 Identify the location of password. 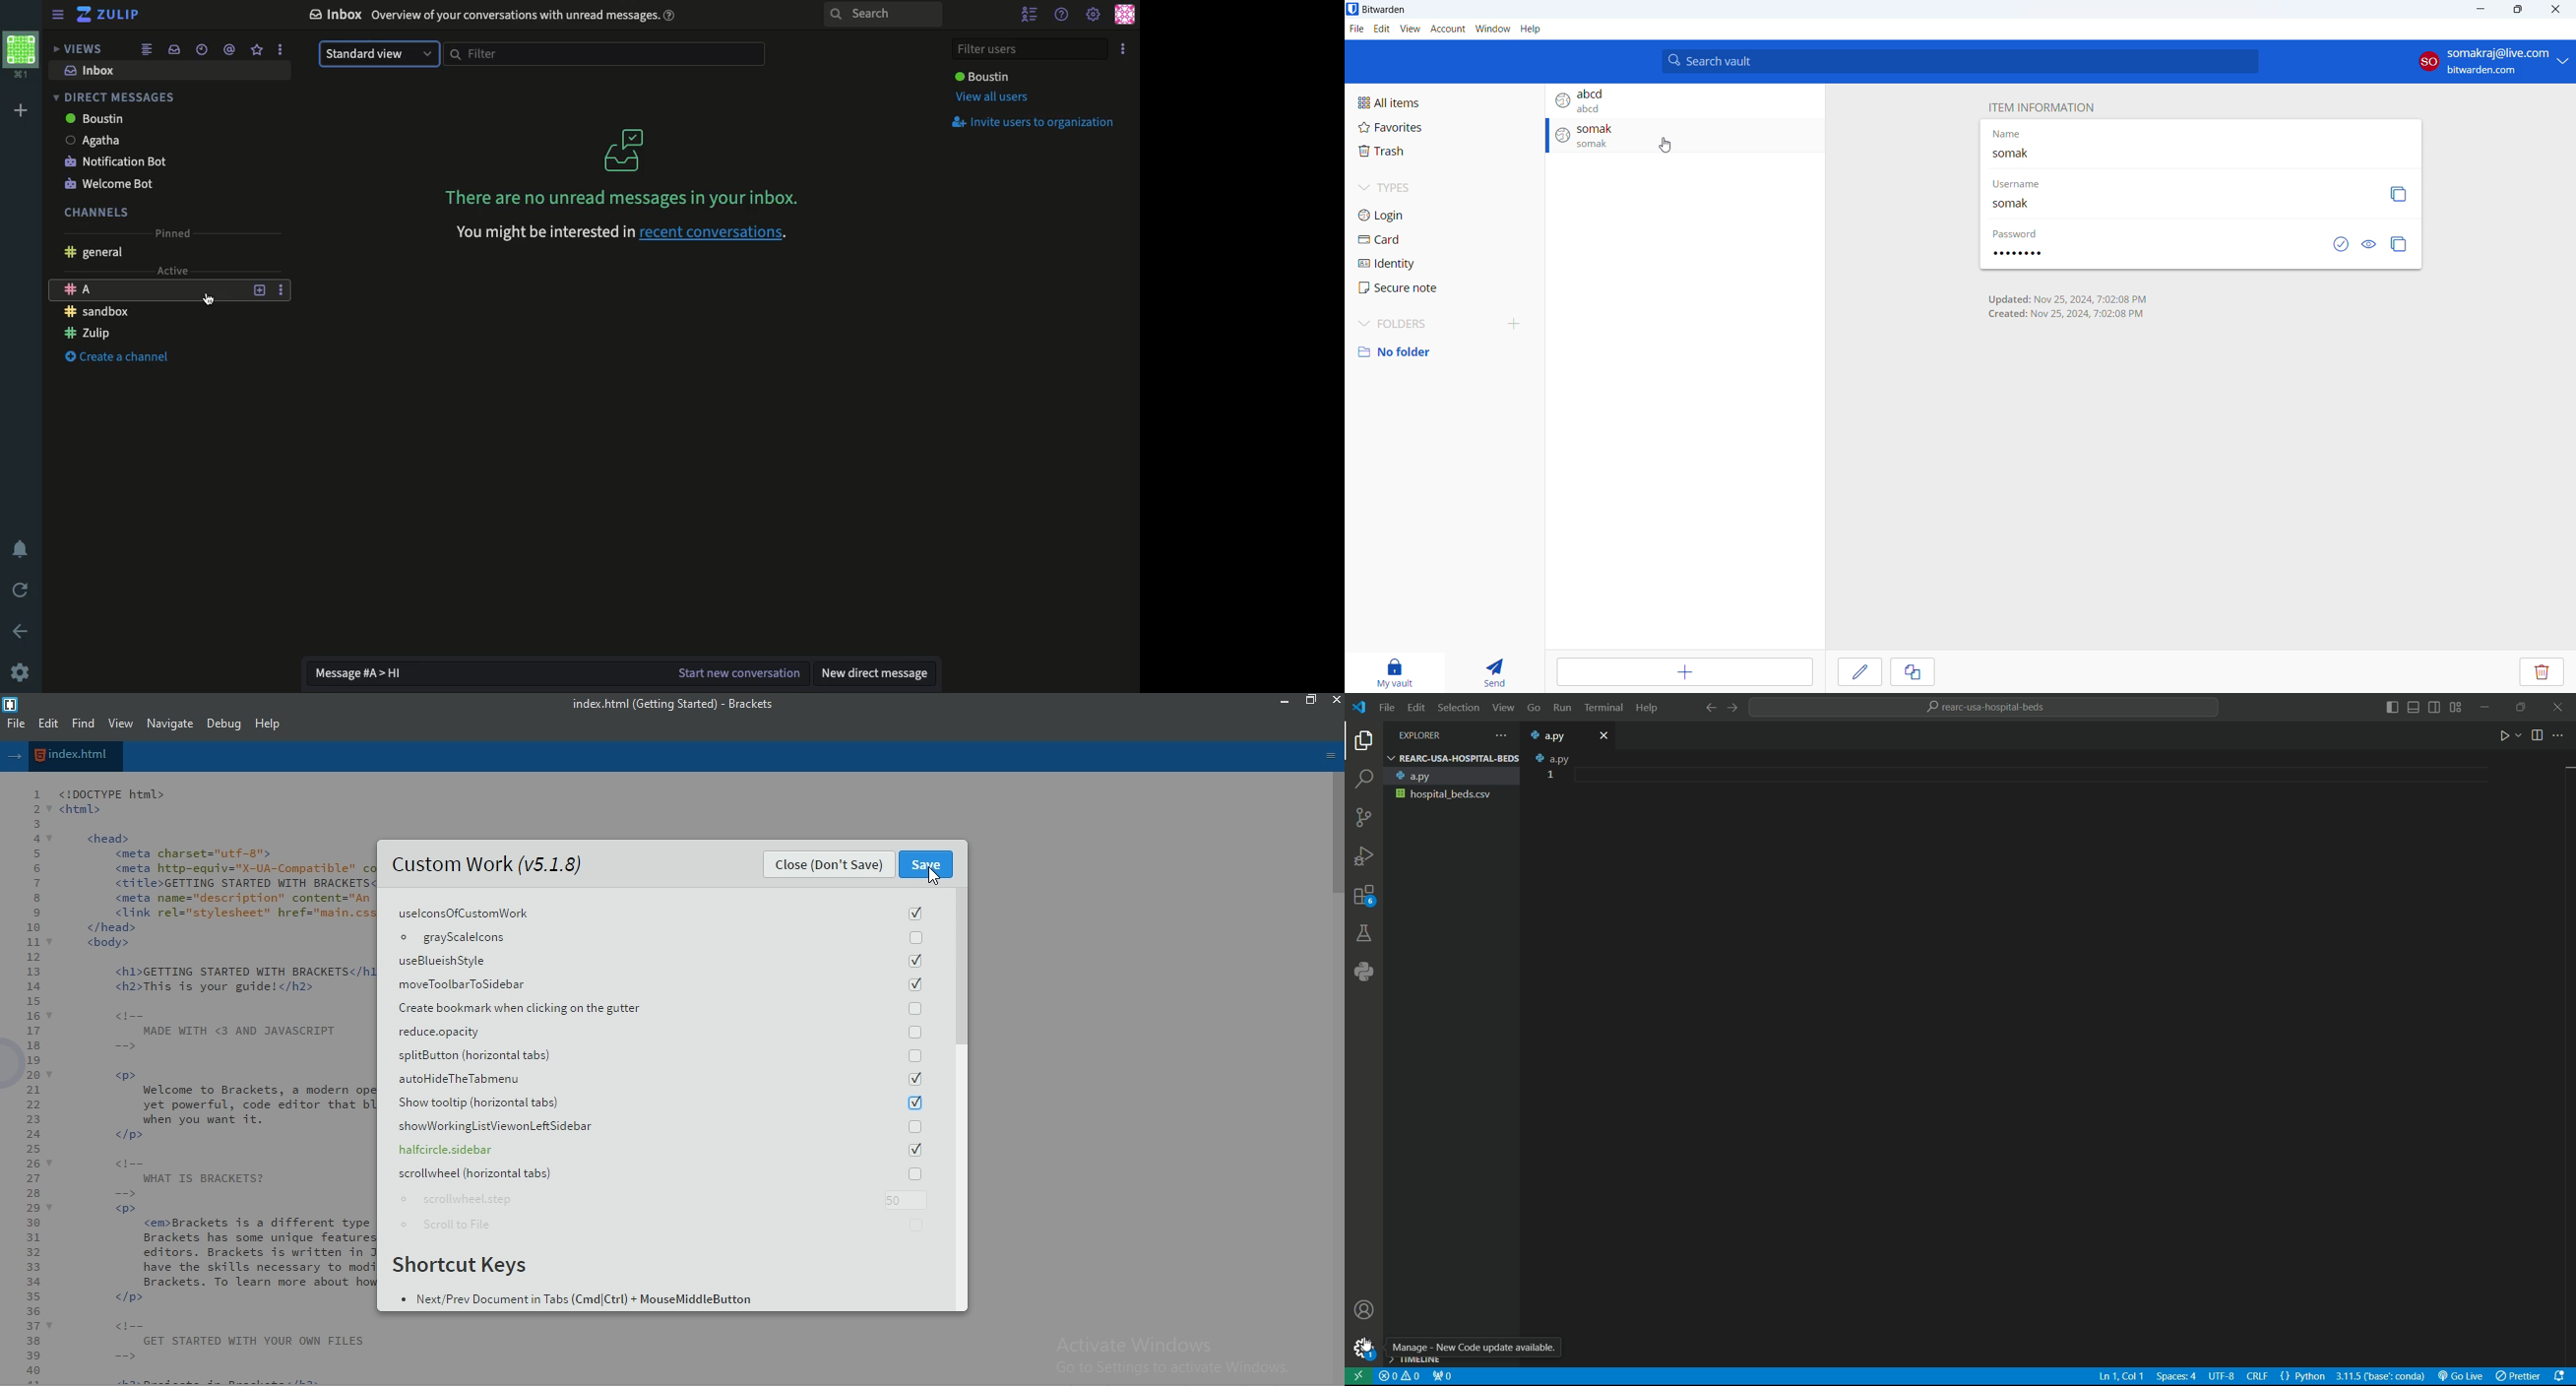
(2017, 253).